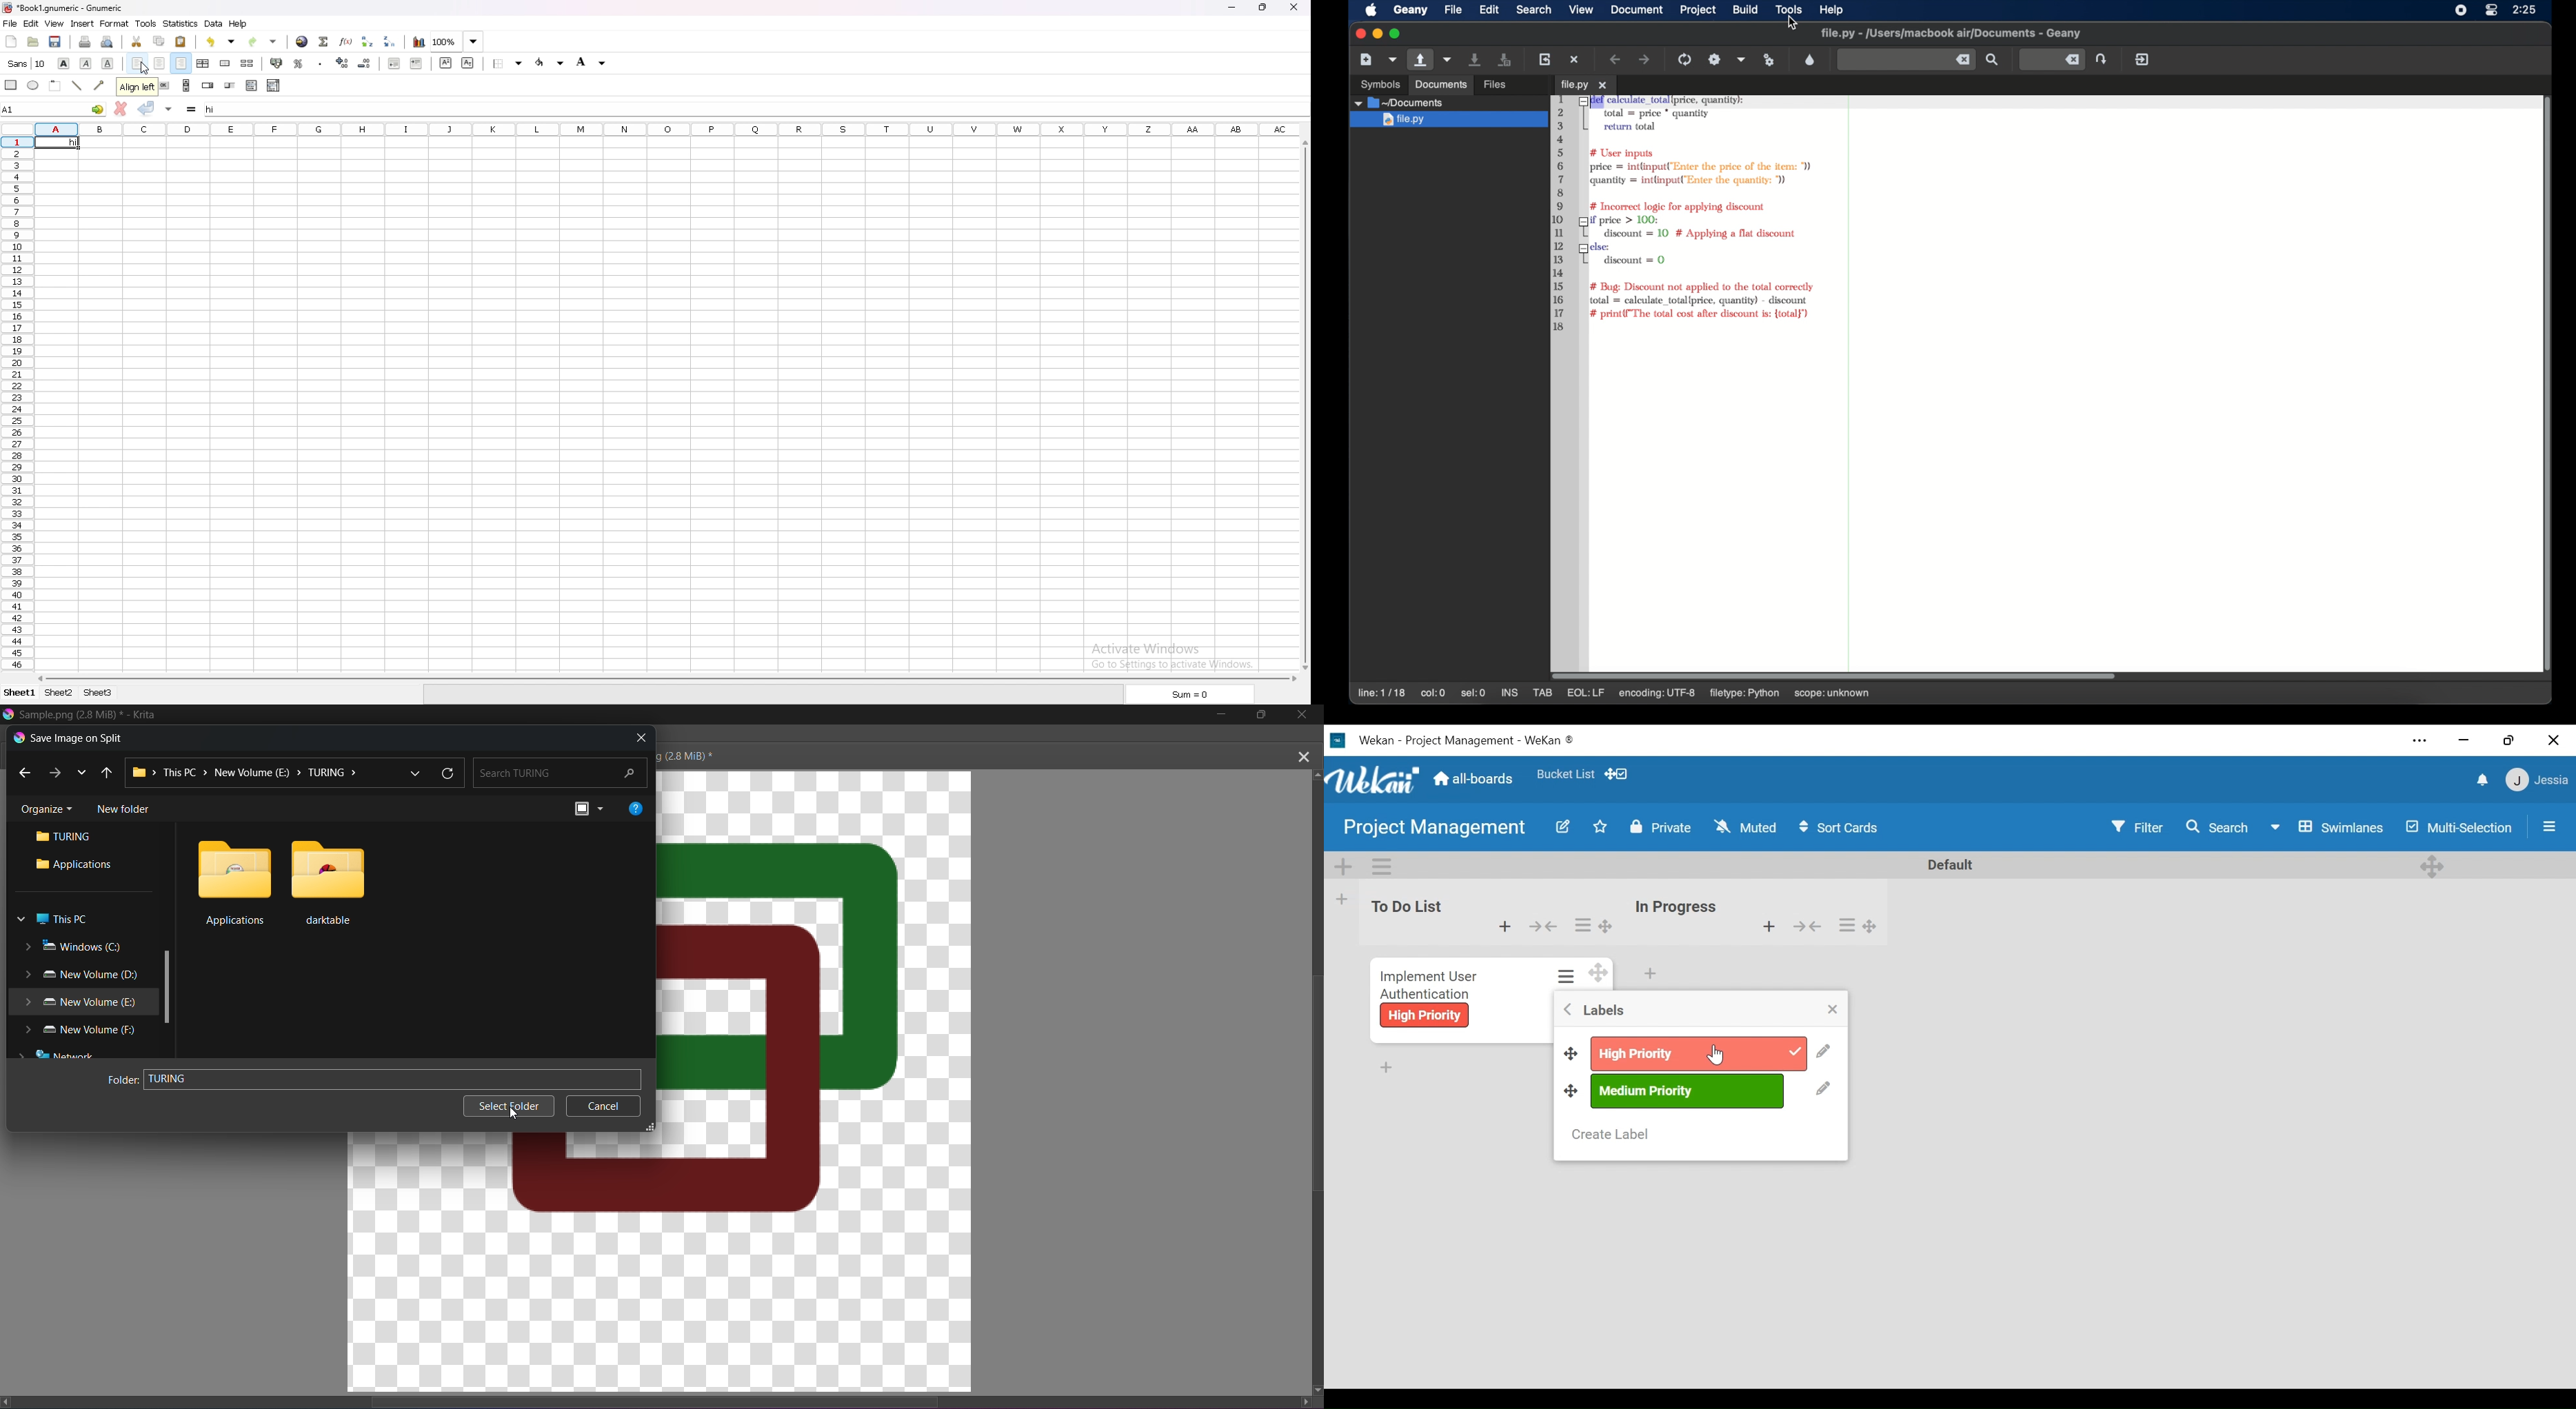 The height and width of the screenshot is (1428, 2576). What do you see at coordinates (98, 693) in the screenshot?
I see `sheet 3` at bounding box center [98, 693].